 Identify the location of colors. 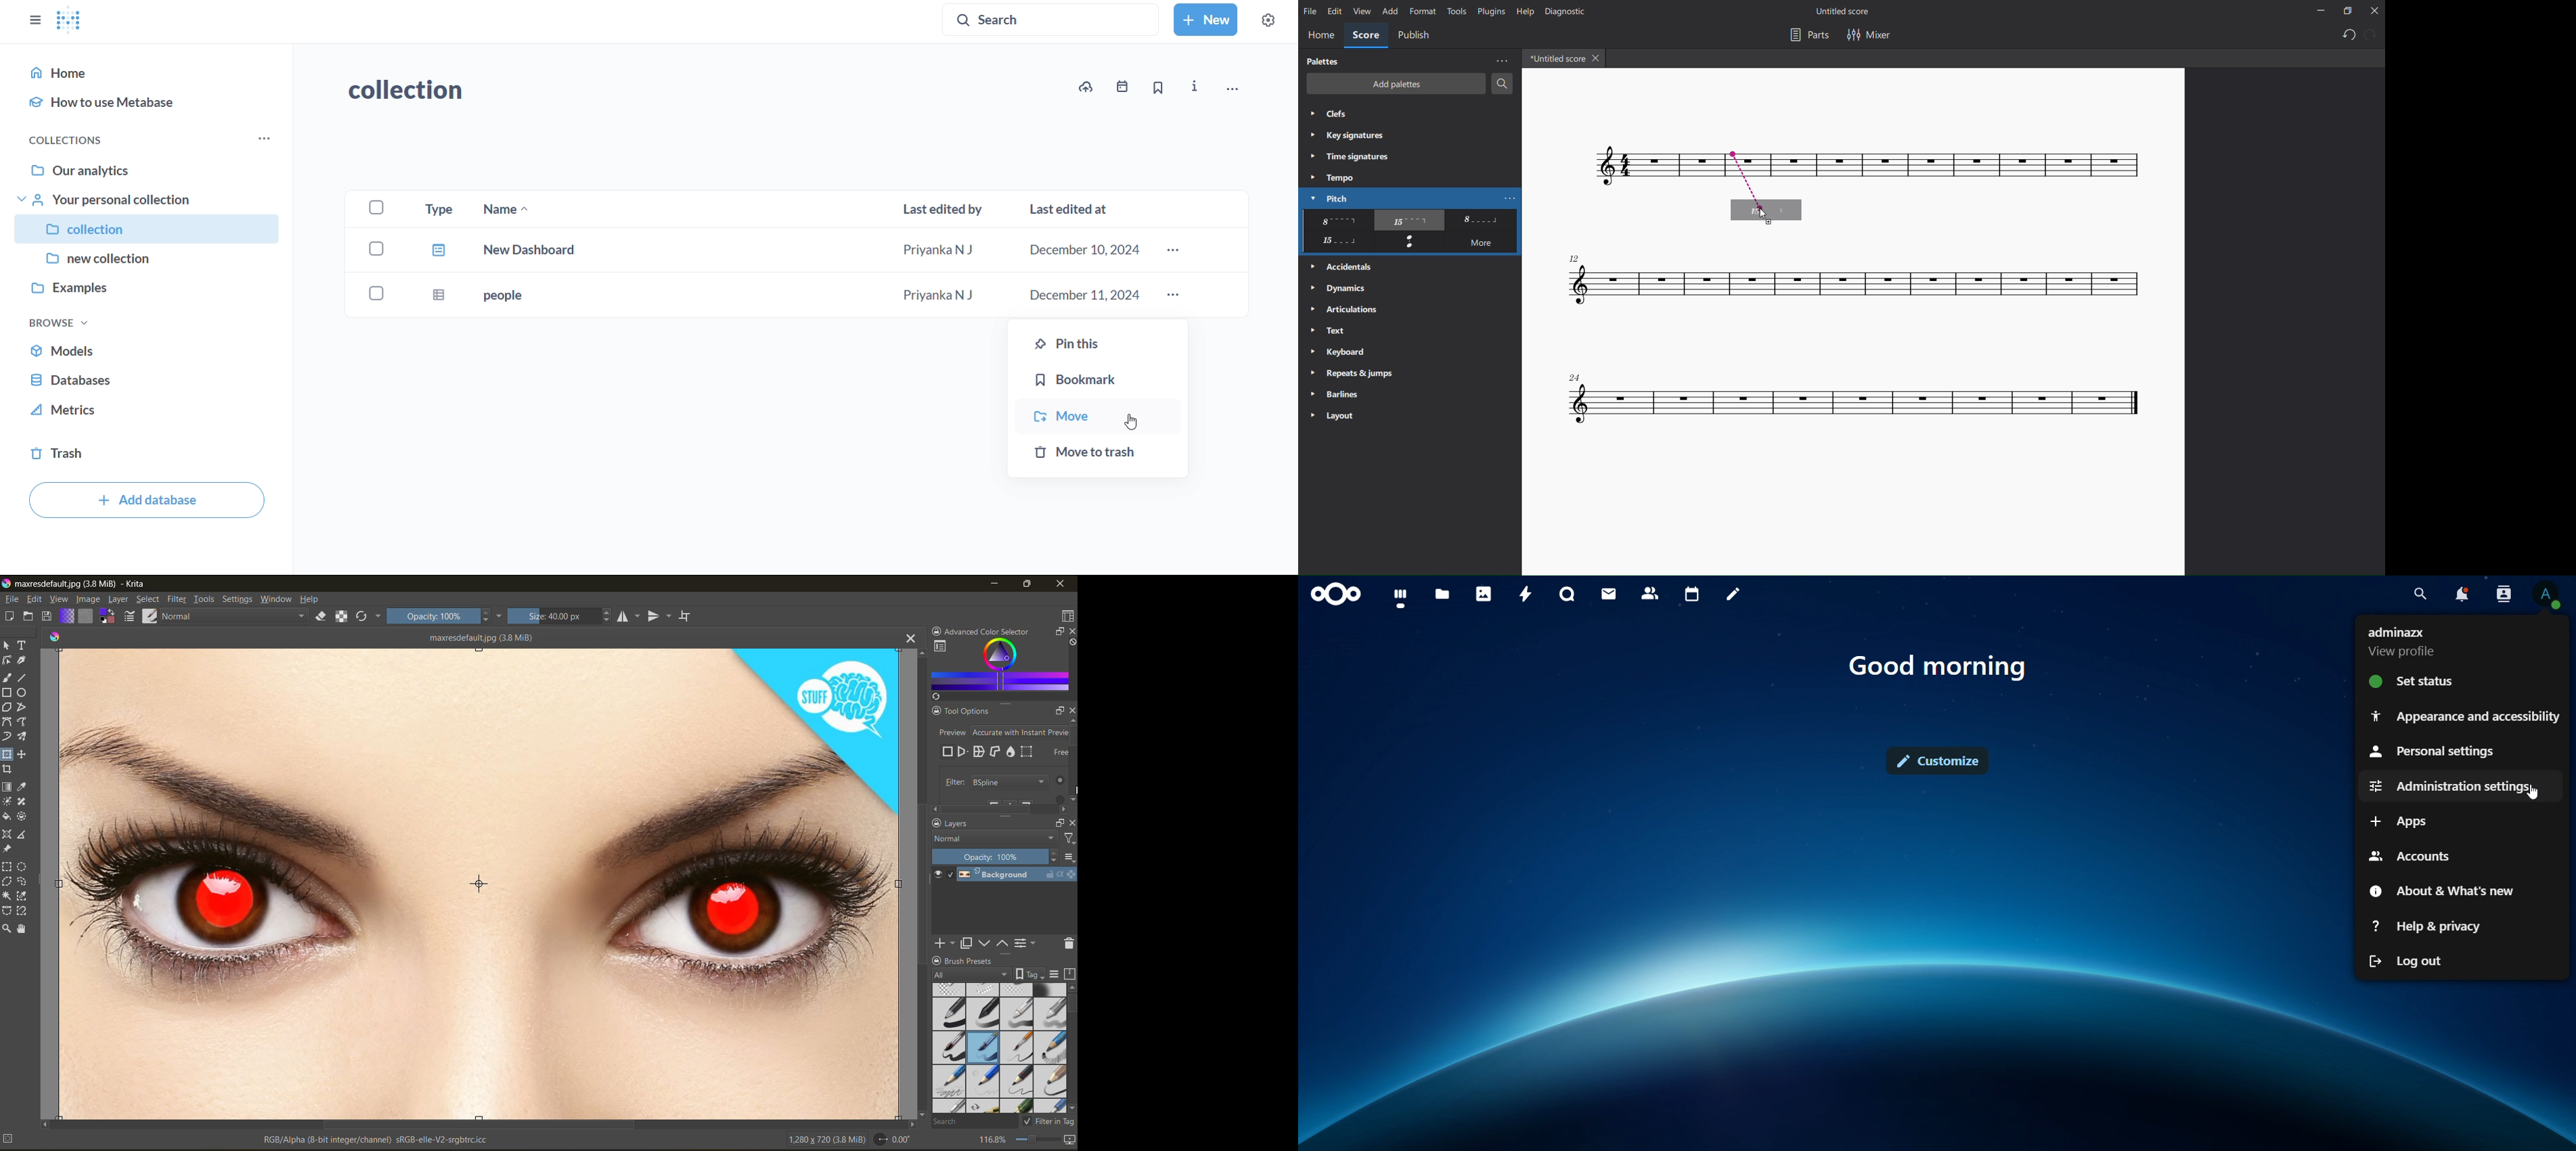
(56, 635).